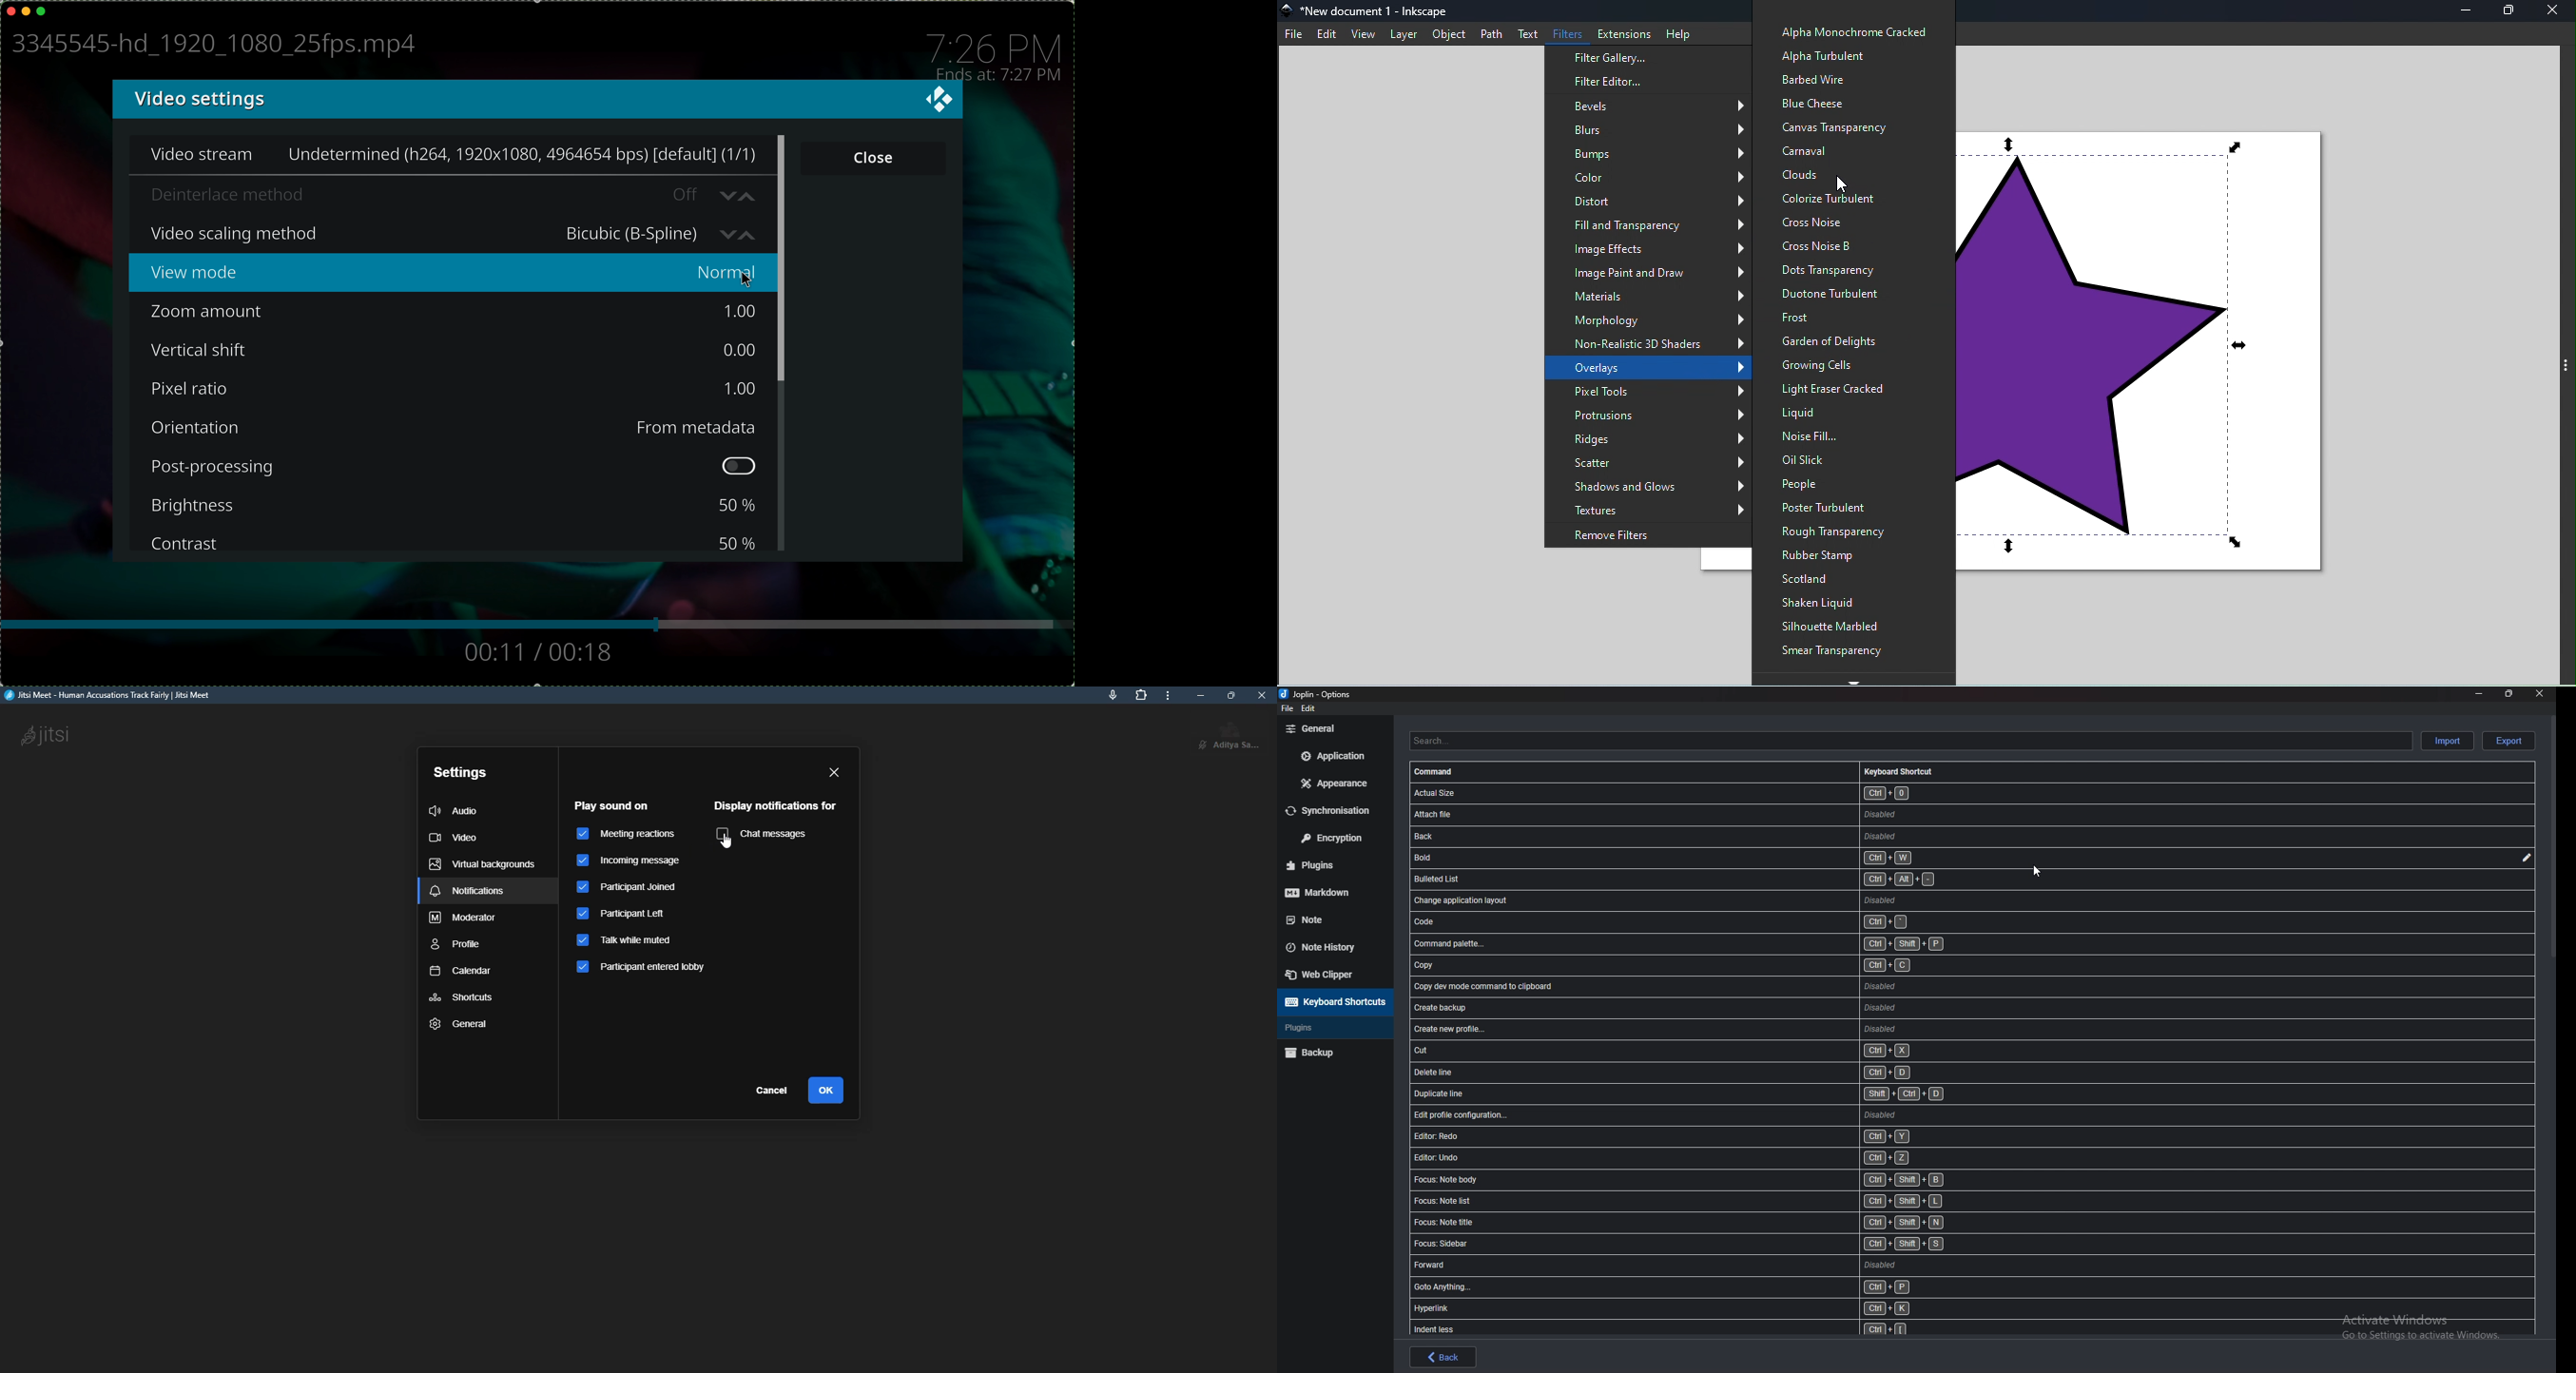  Describe the element at coordinates (2552, 837) in the screenshot. I see `scroll bar` at that location.